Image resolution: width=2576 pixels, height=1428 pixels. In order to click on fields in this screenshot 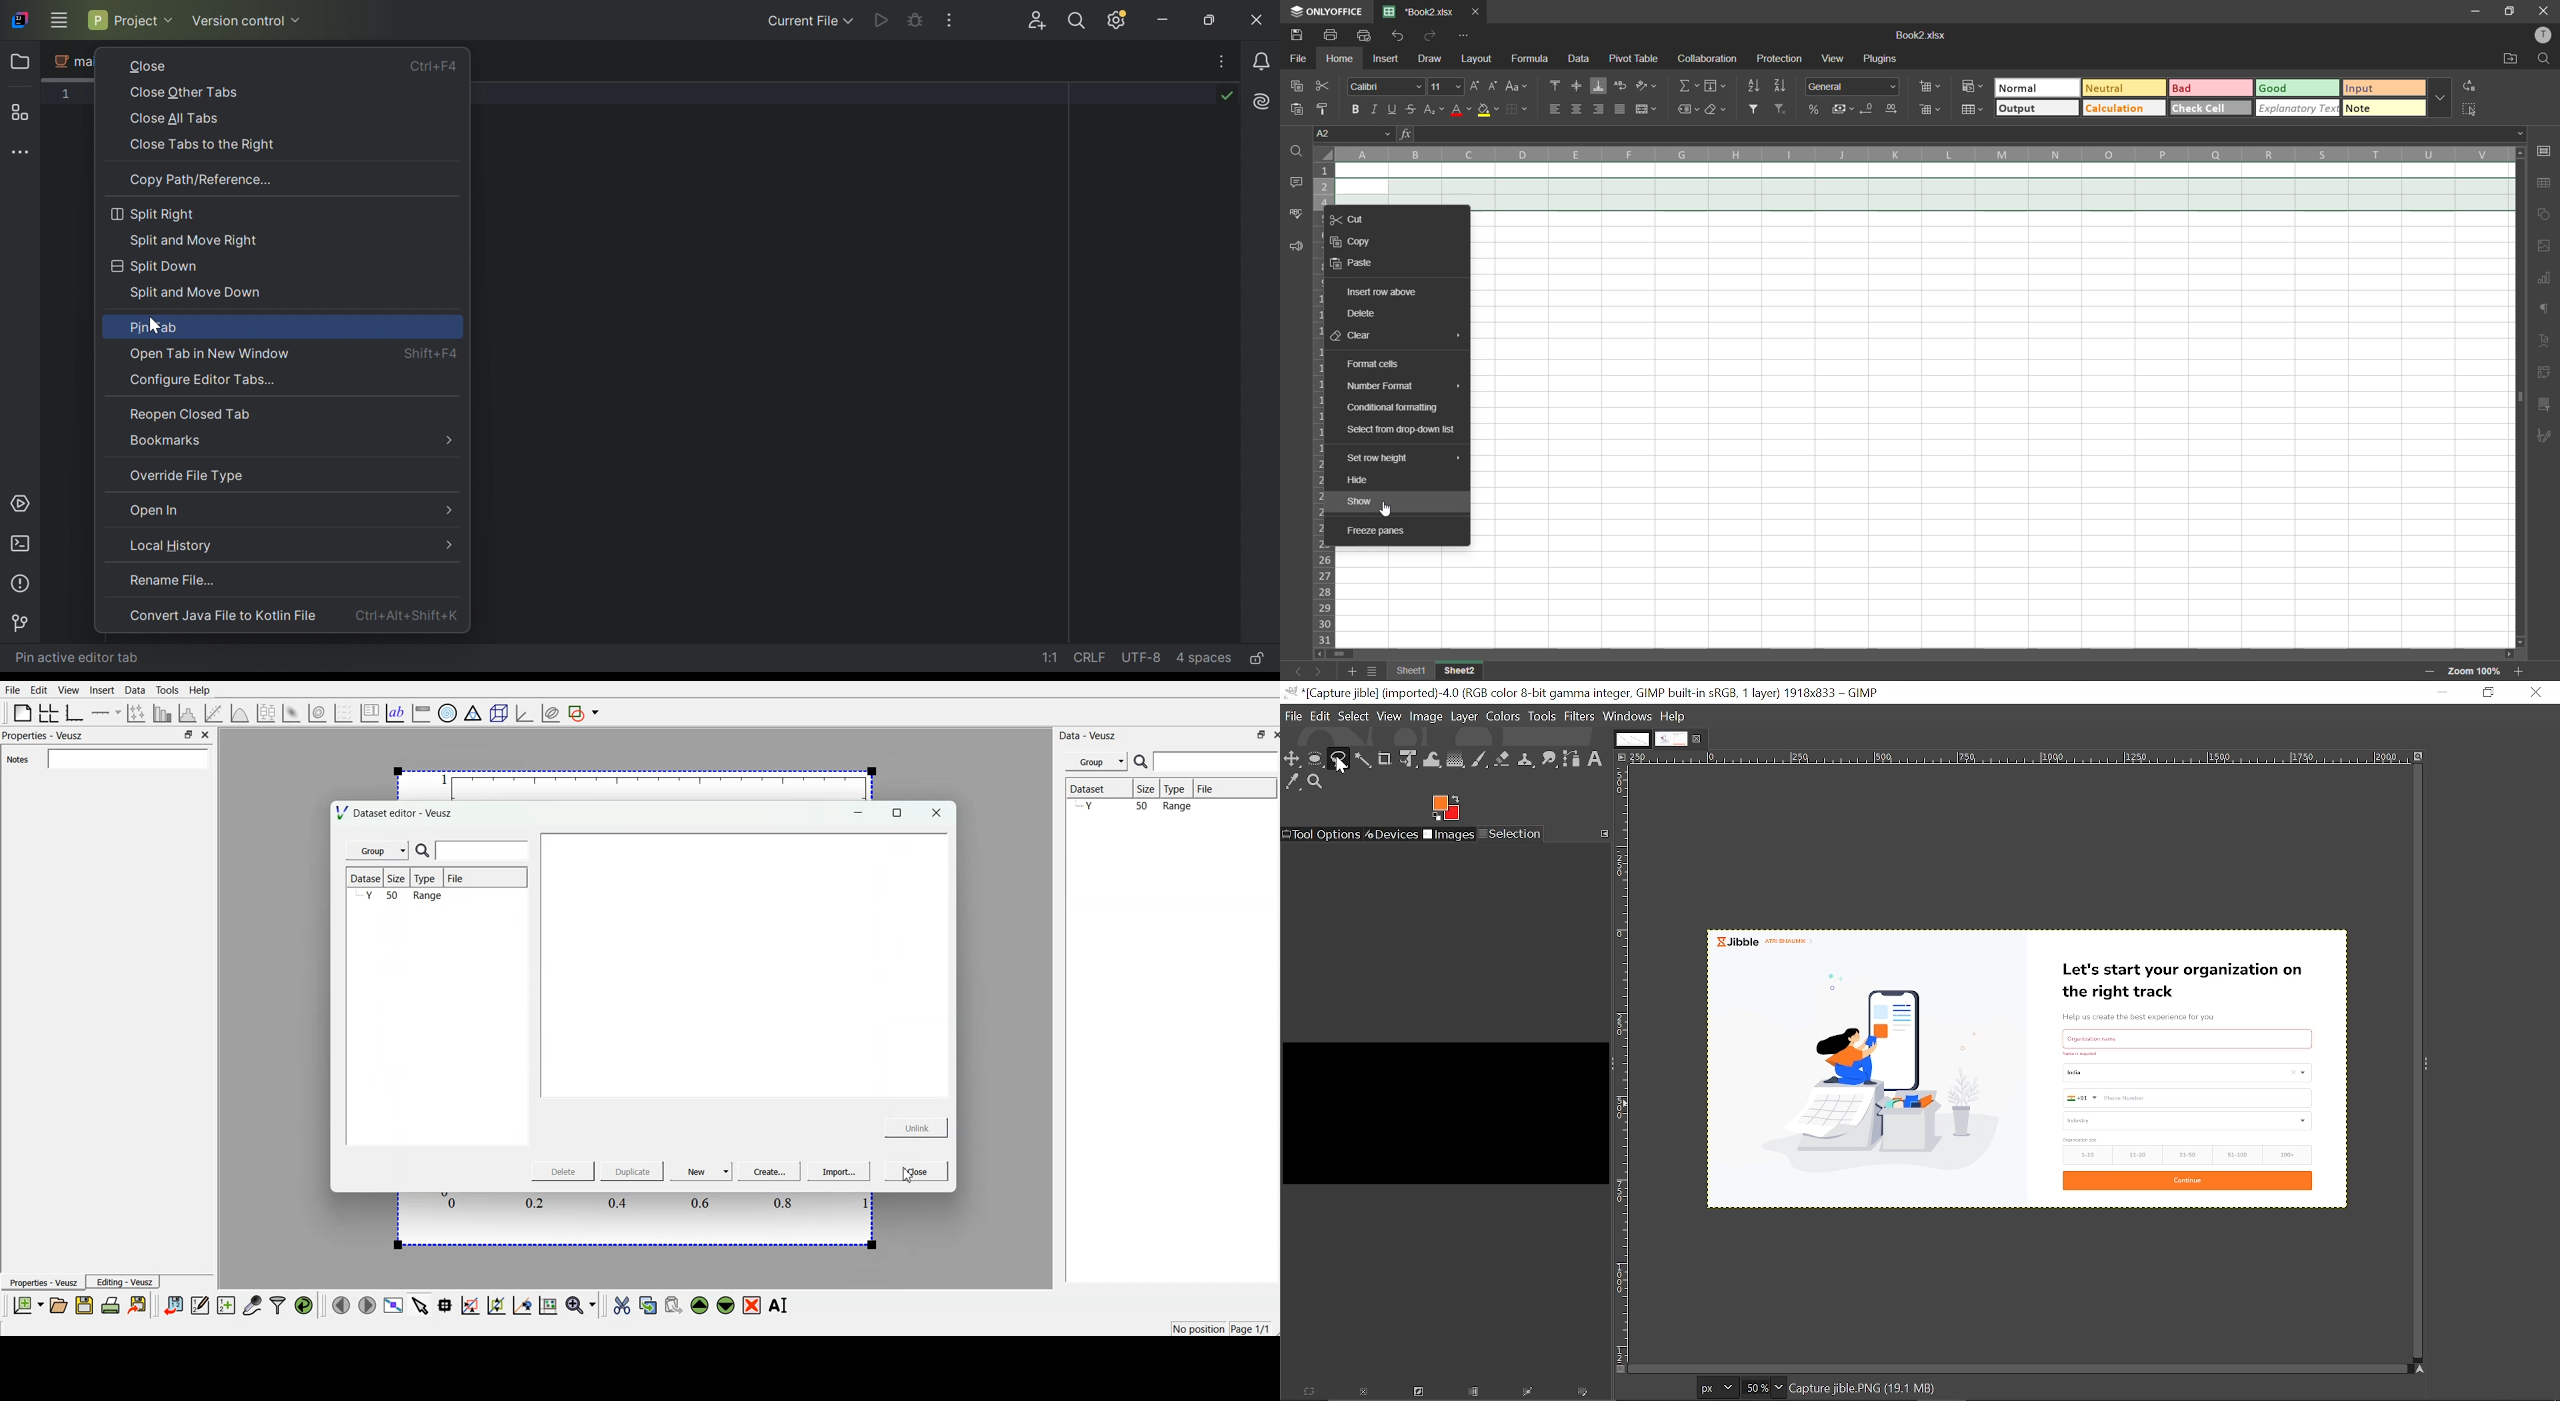, I will do `click(1721, 88)`.